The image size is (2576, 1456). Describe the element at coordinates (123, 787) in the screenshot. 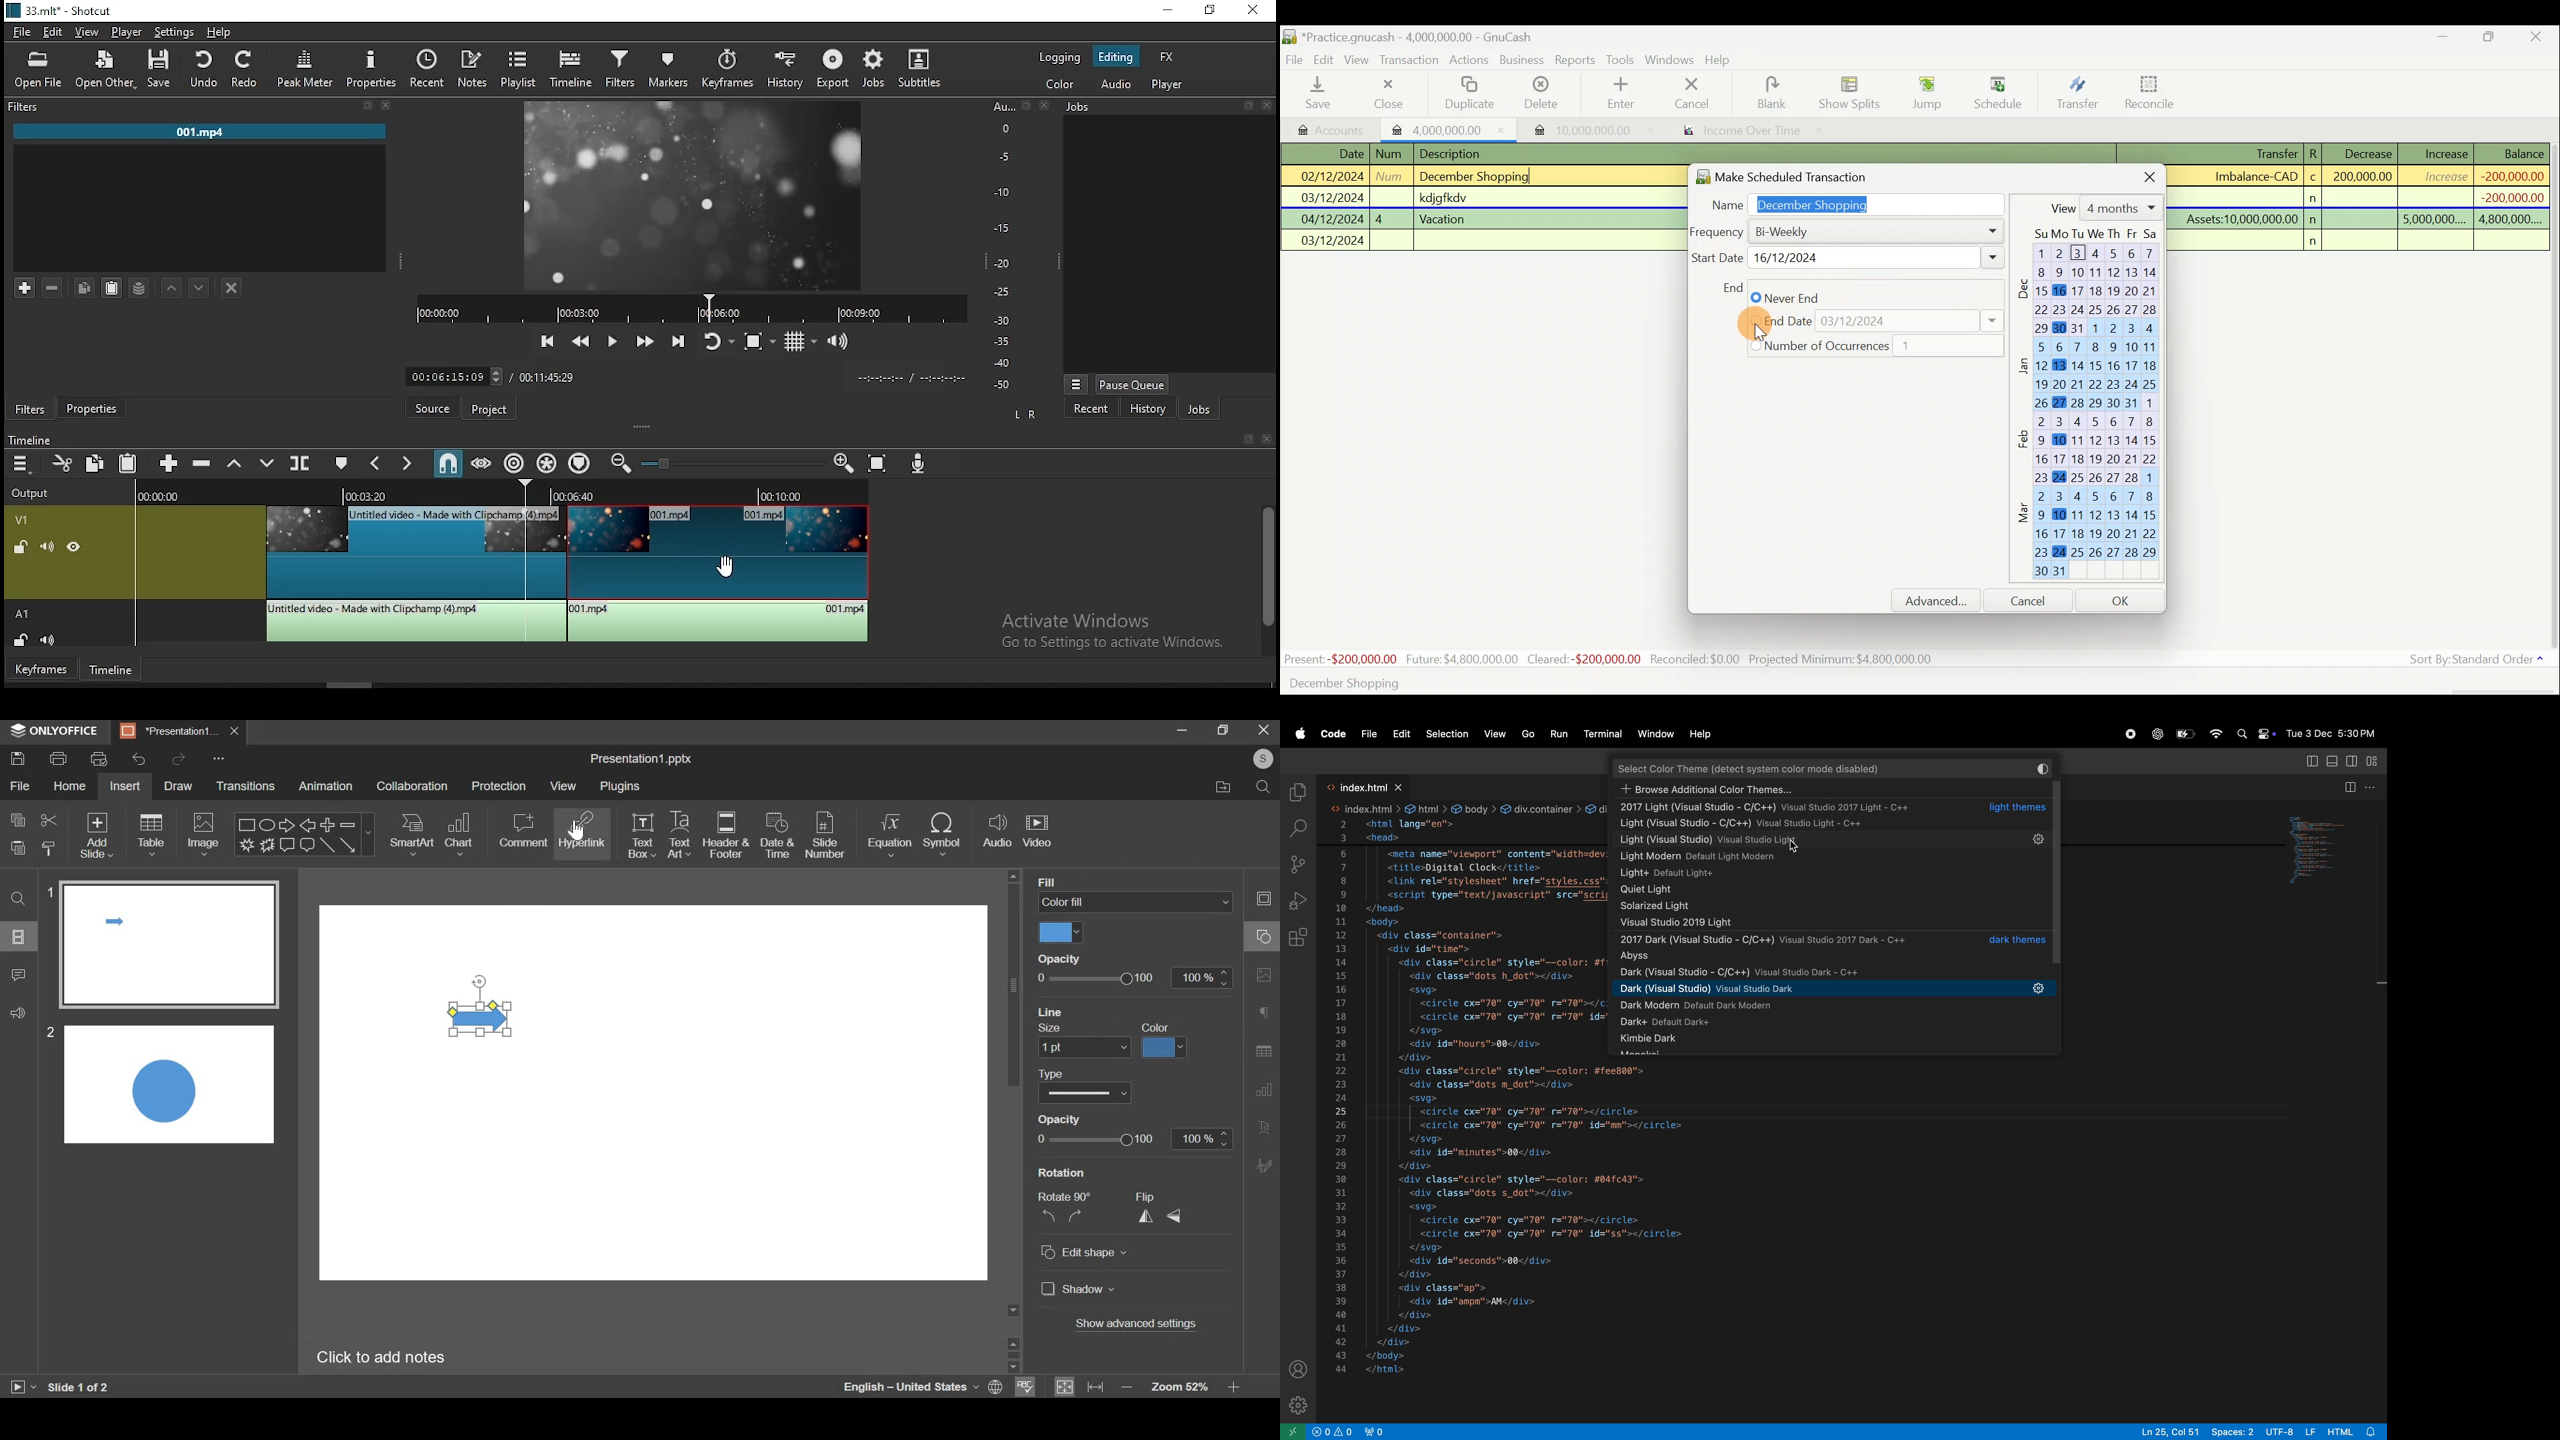

I see `insert` at that location.